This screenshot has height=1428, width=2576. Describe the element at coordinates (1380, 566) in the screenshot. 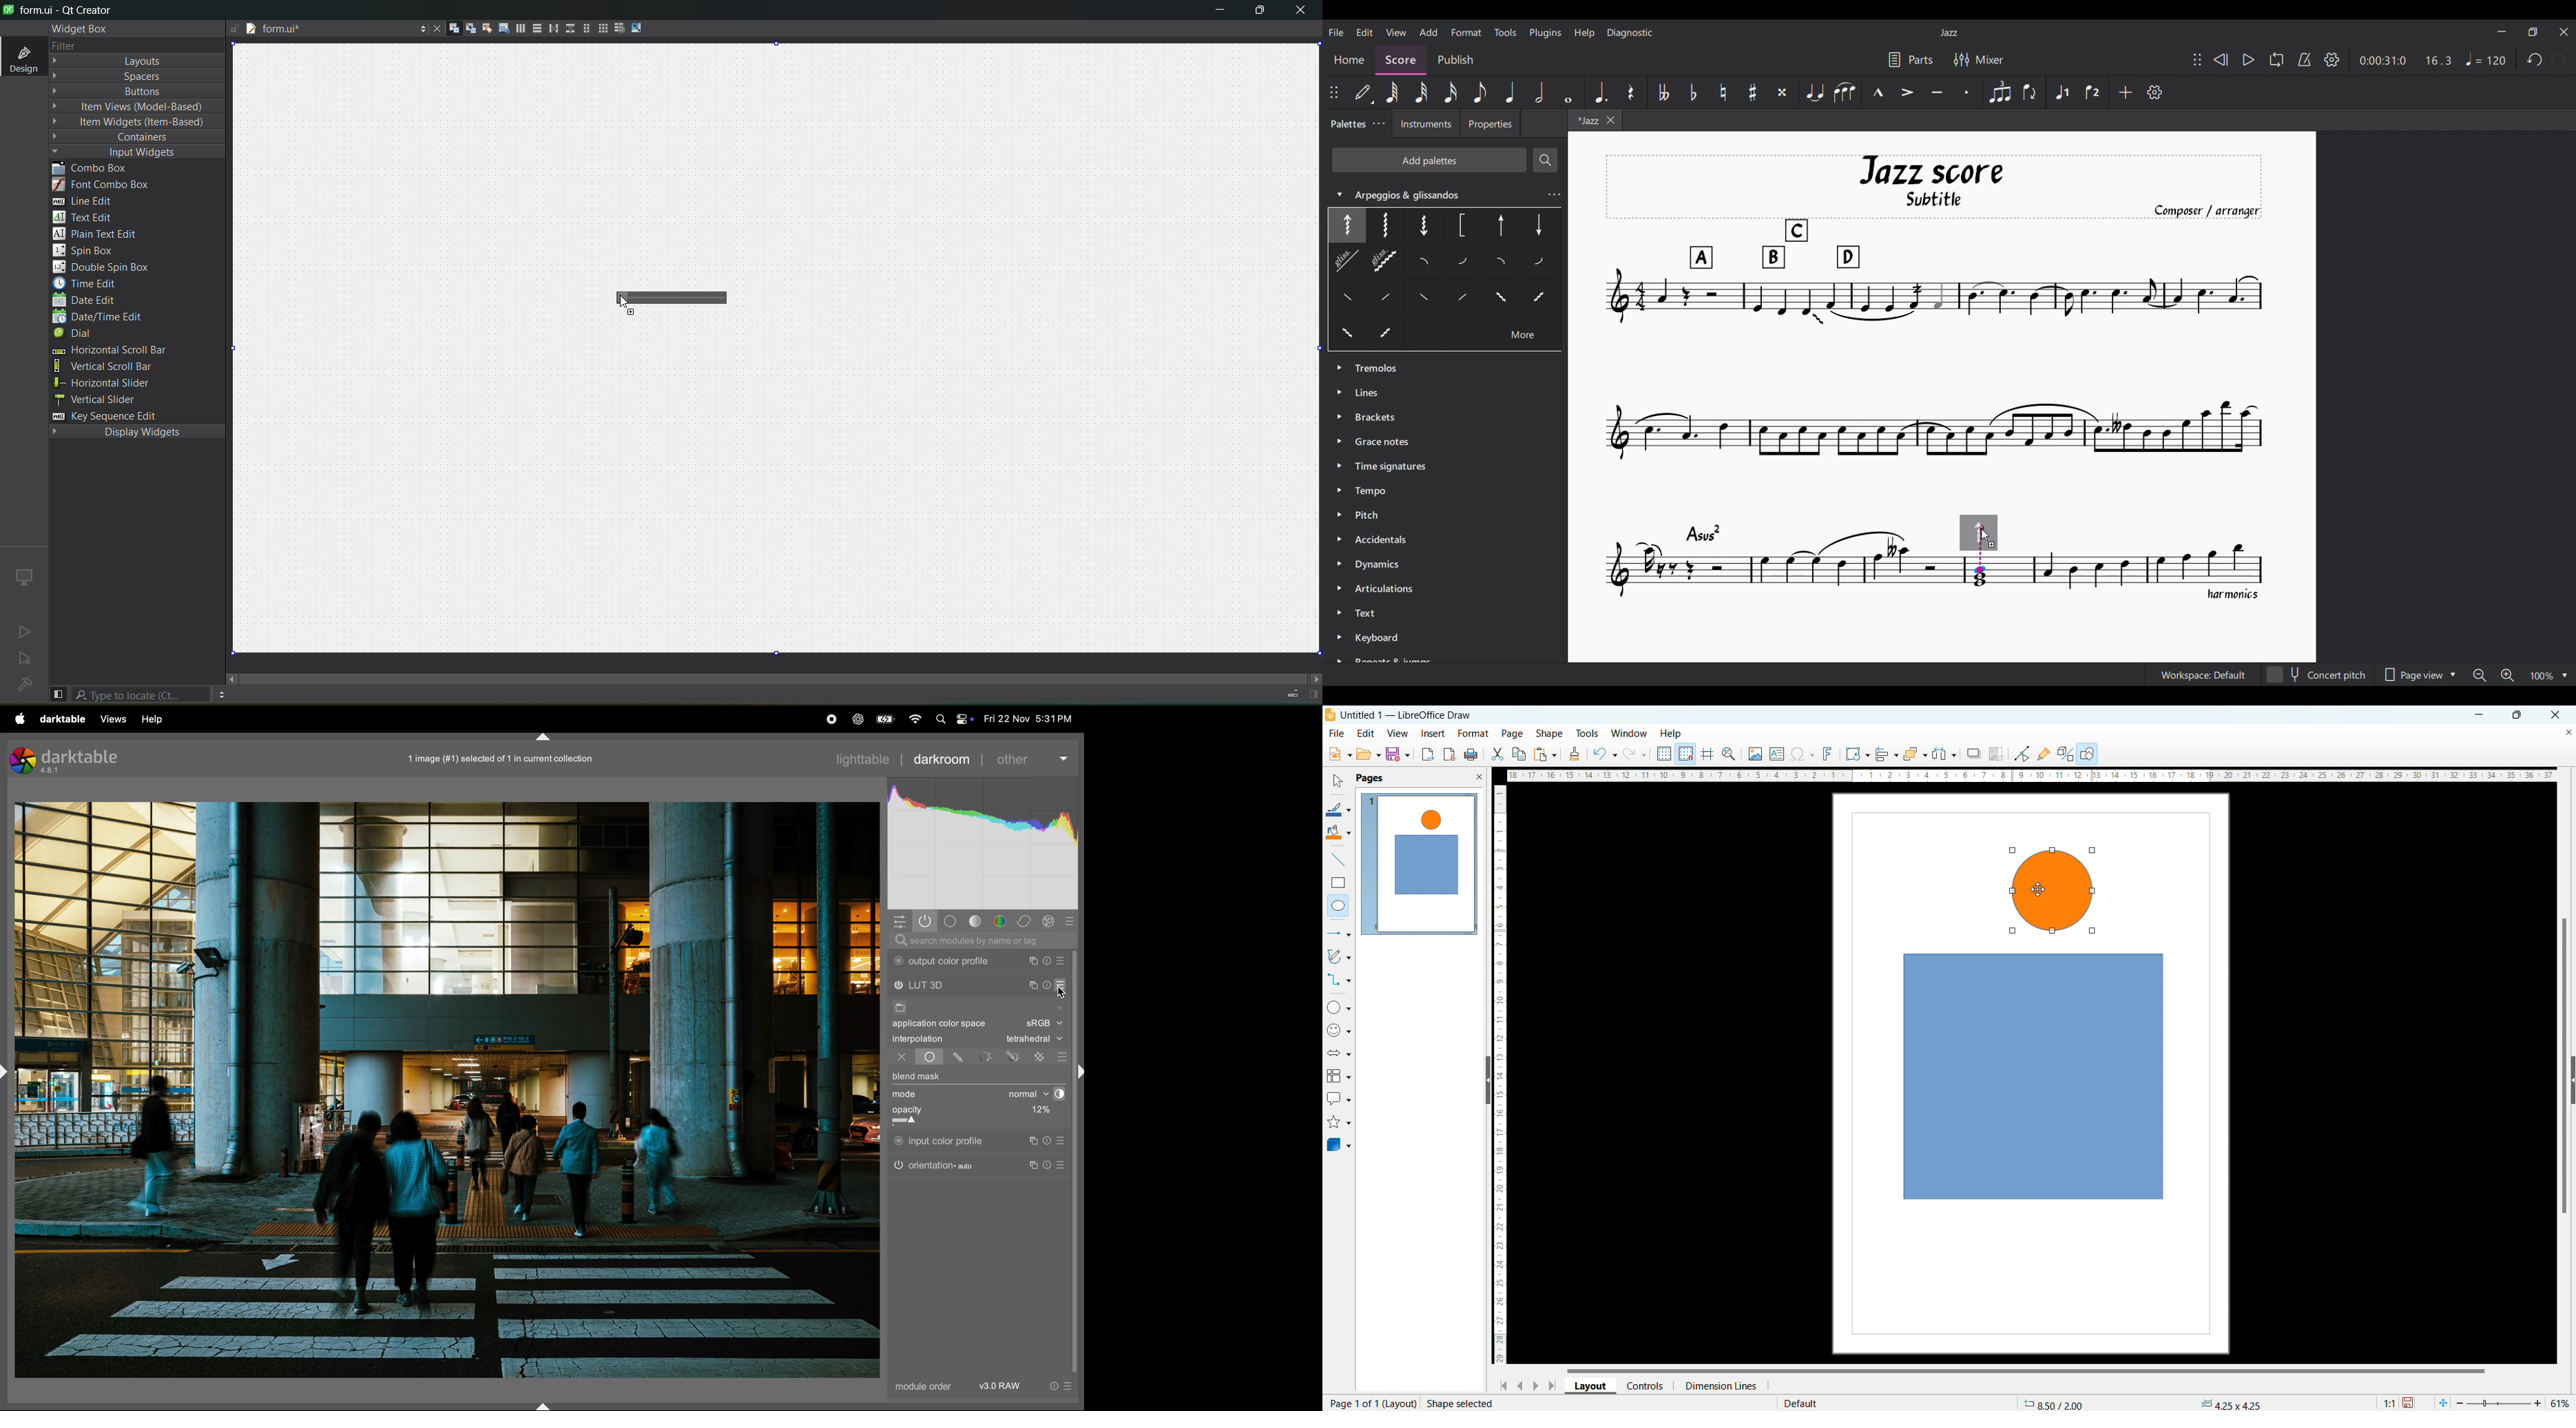

I see `Dynamics` at that location.